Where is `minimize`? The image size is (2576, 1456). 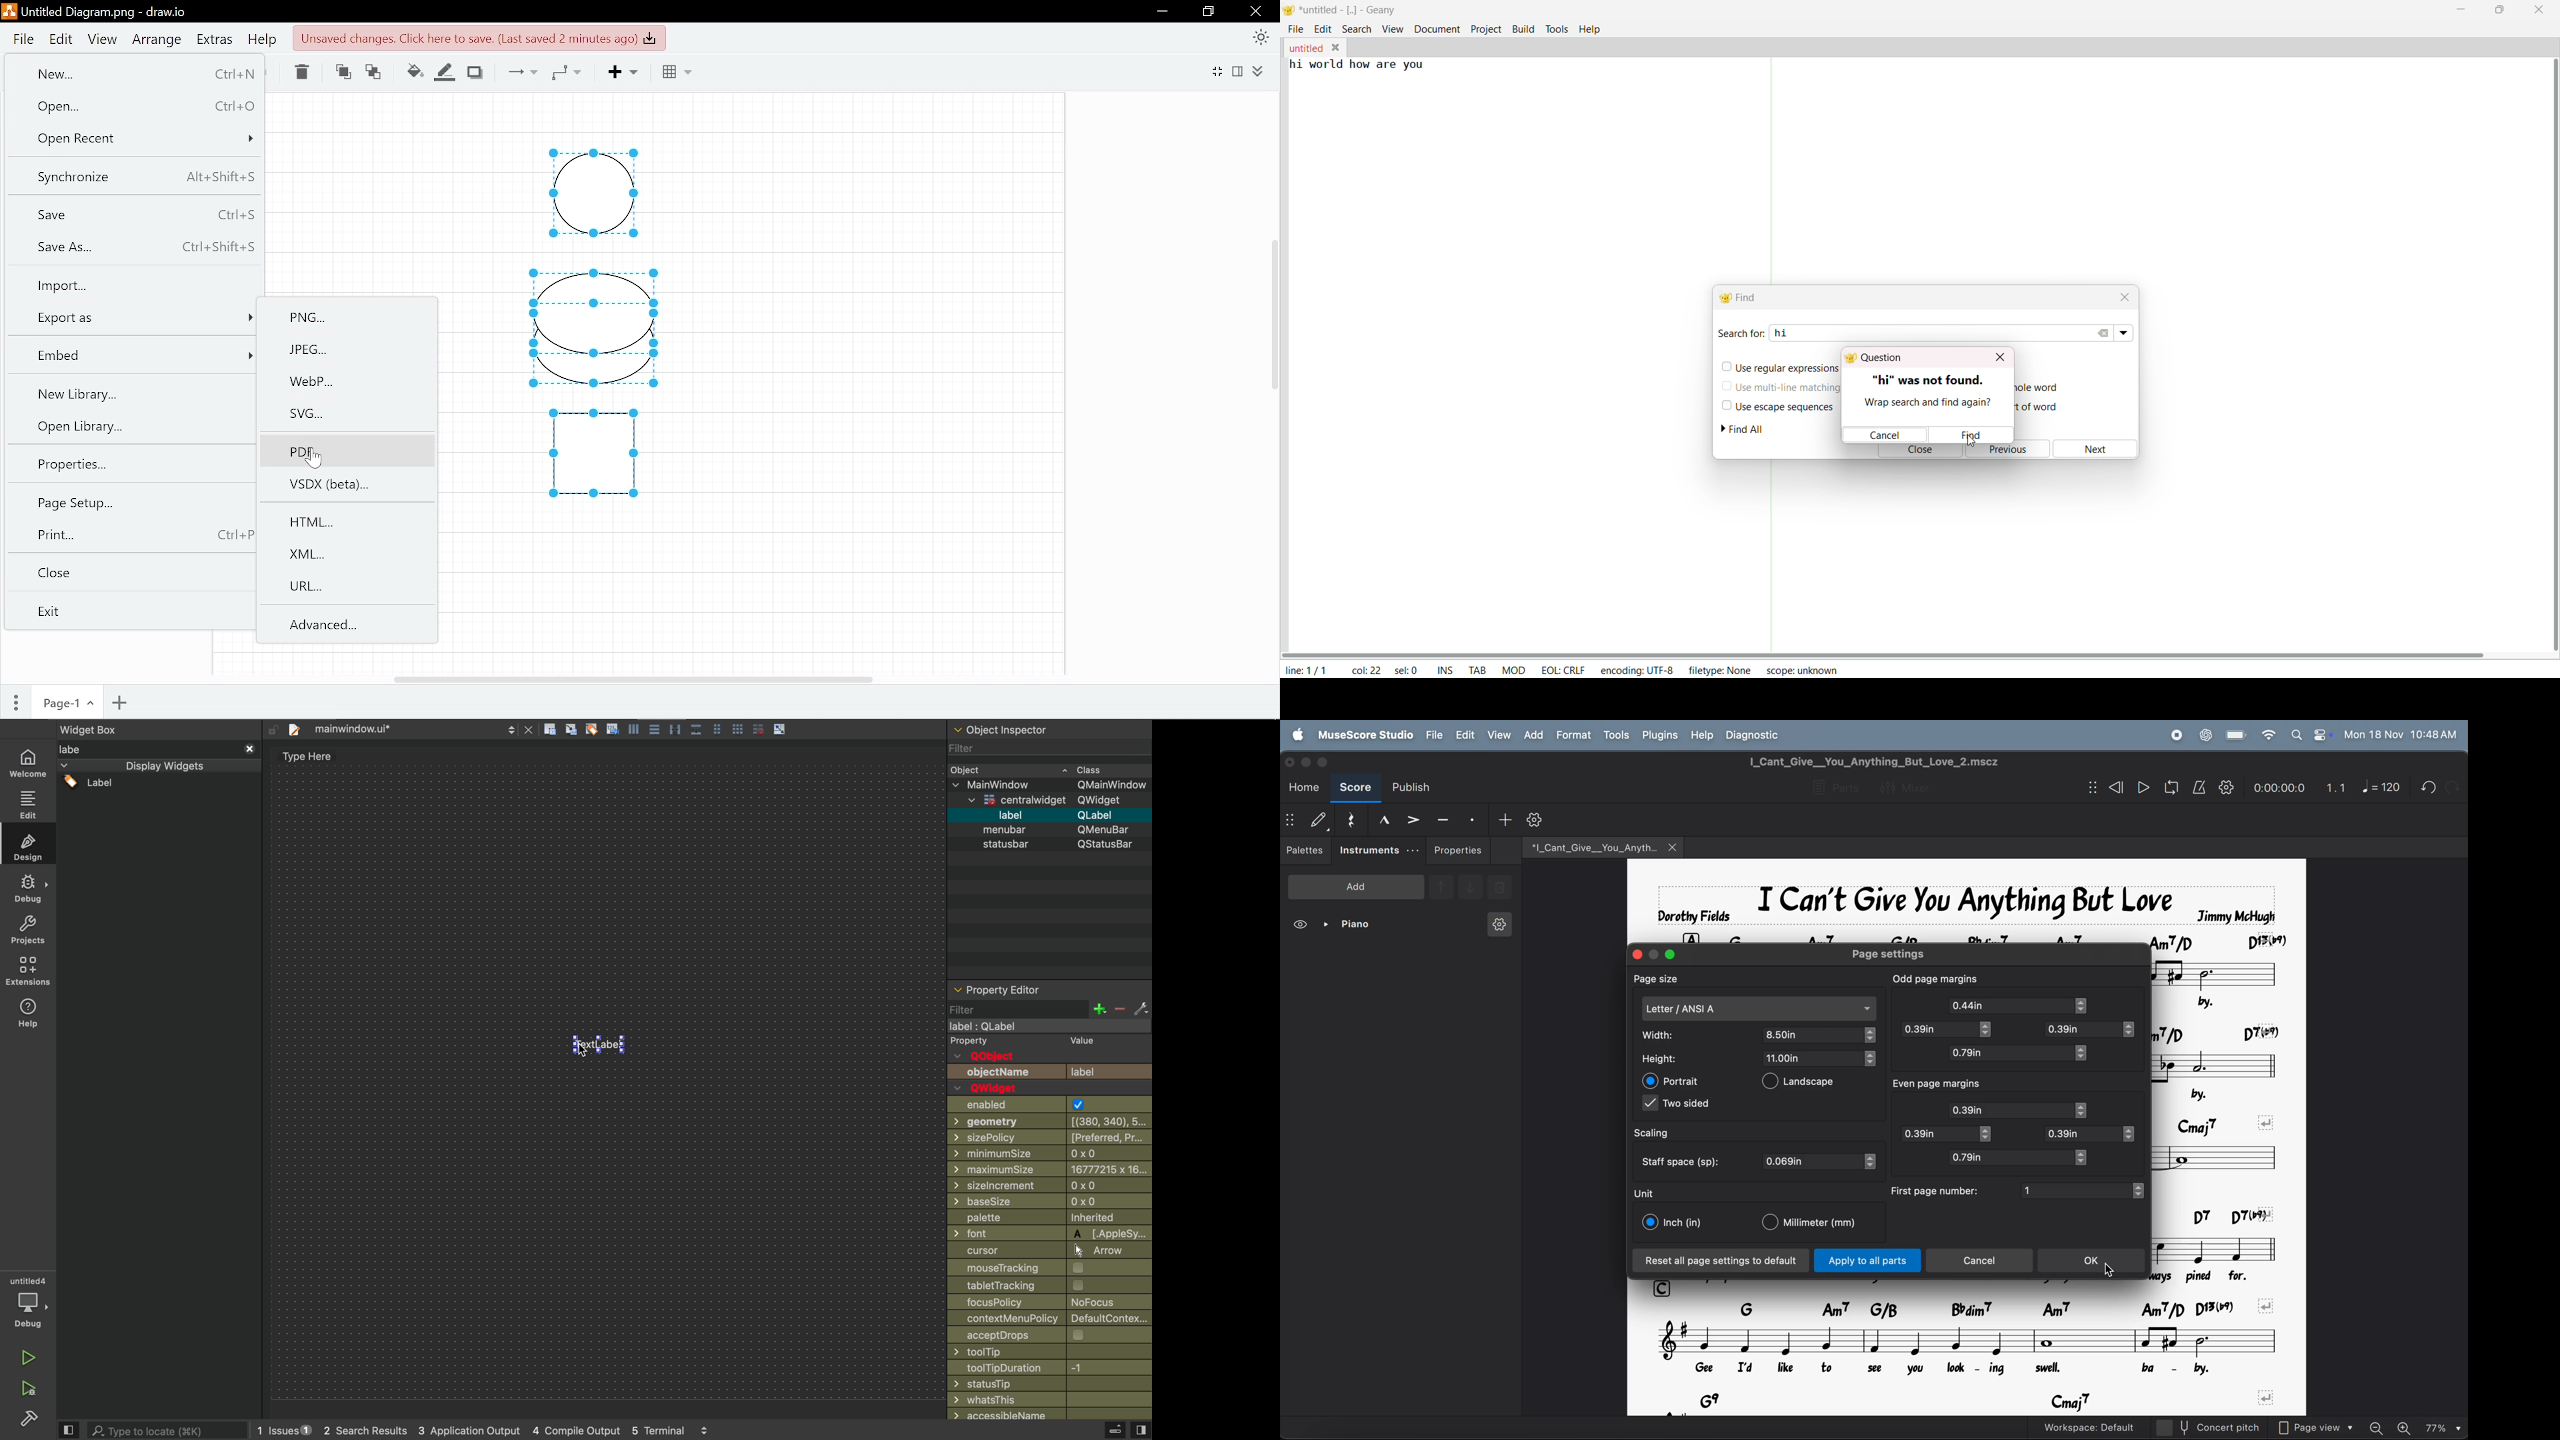 minimize is located at coordinates (1655, 951).